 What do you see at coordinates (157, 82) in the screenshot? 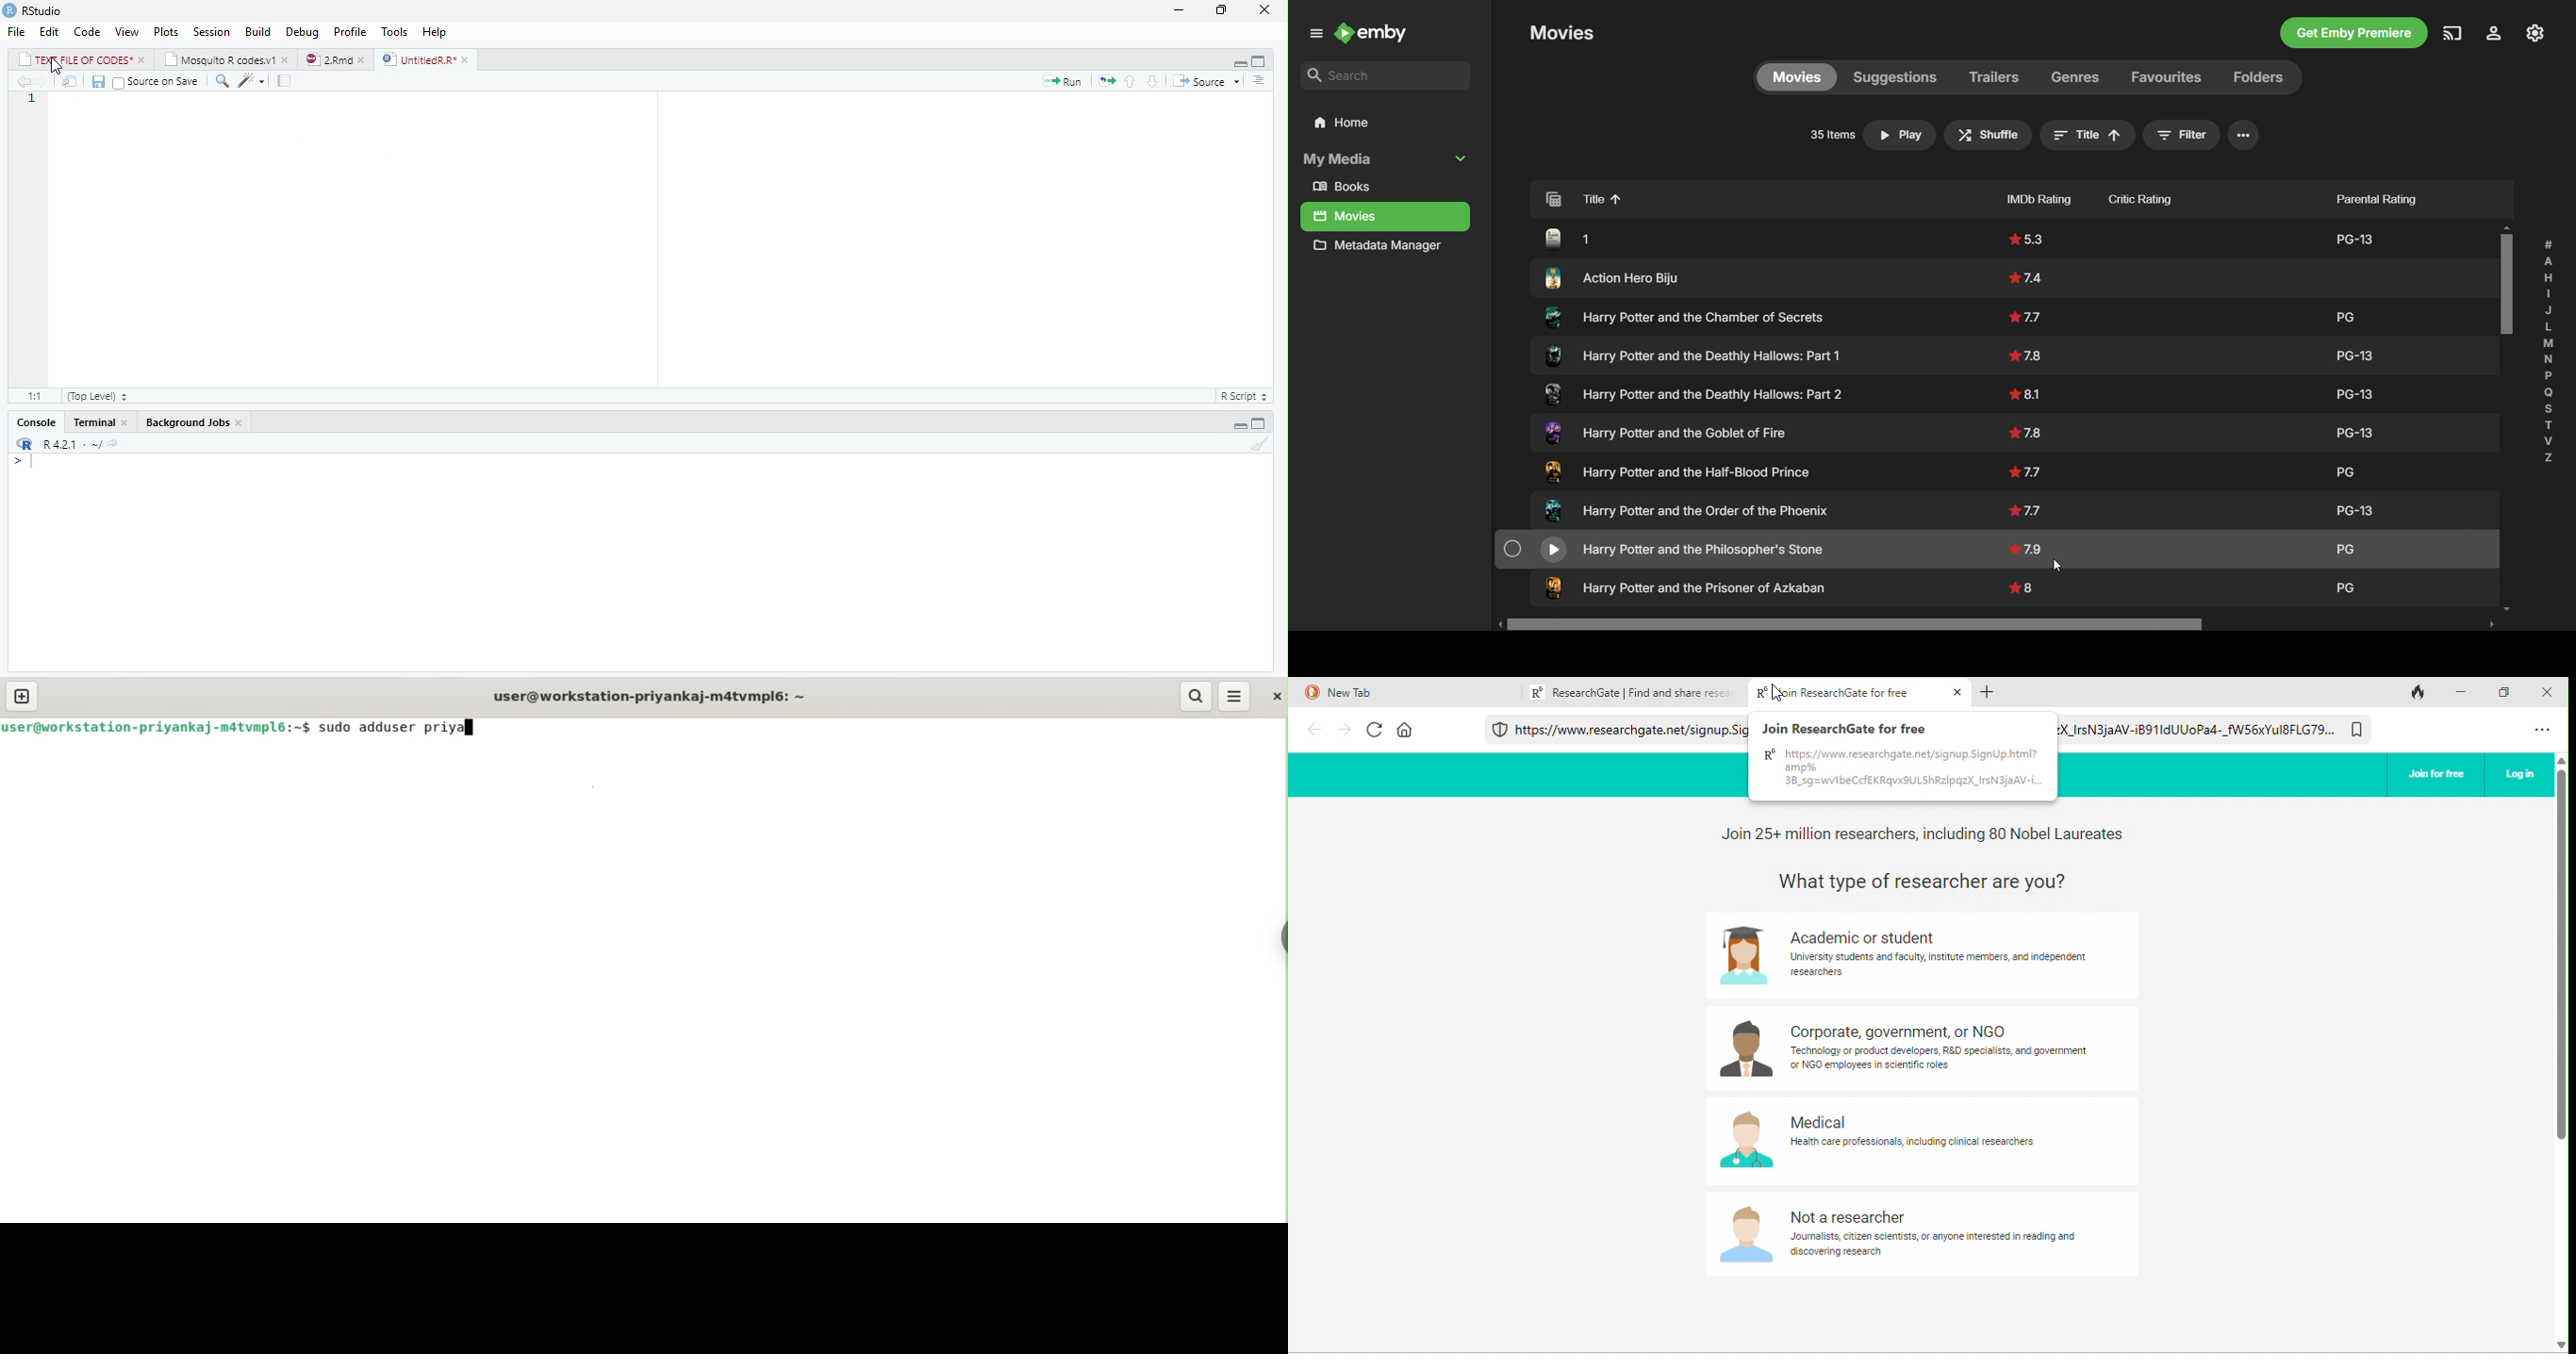
I see `Source on Save` at bounding box center [157, 82].